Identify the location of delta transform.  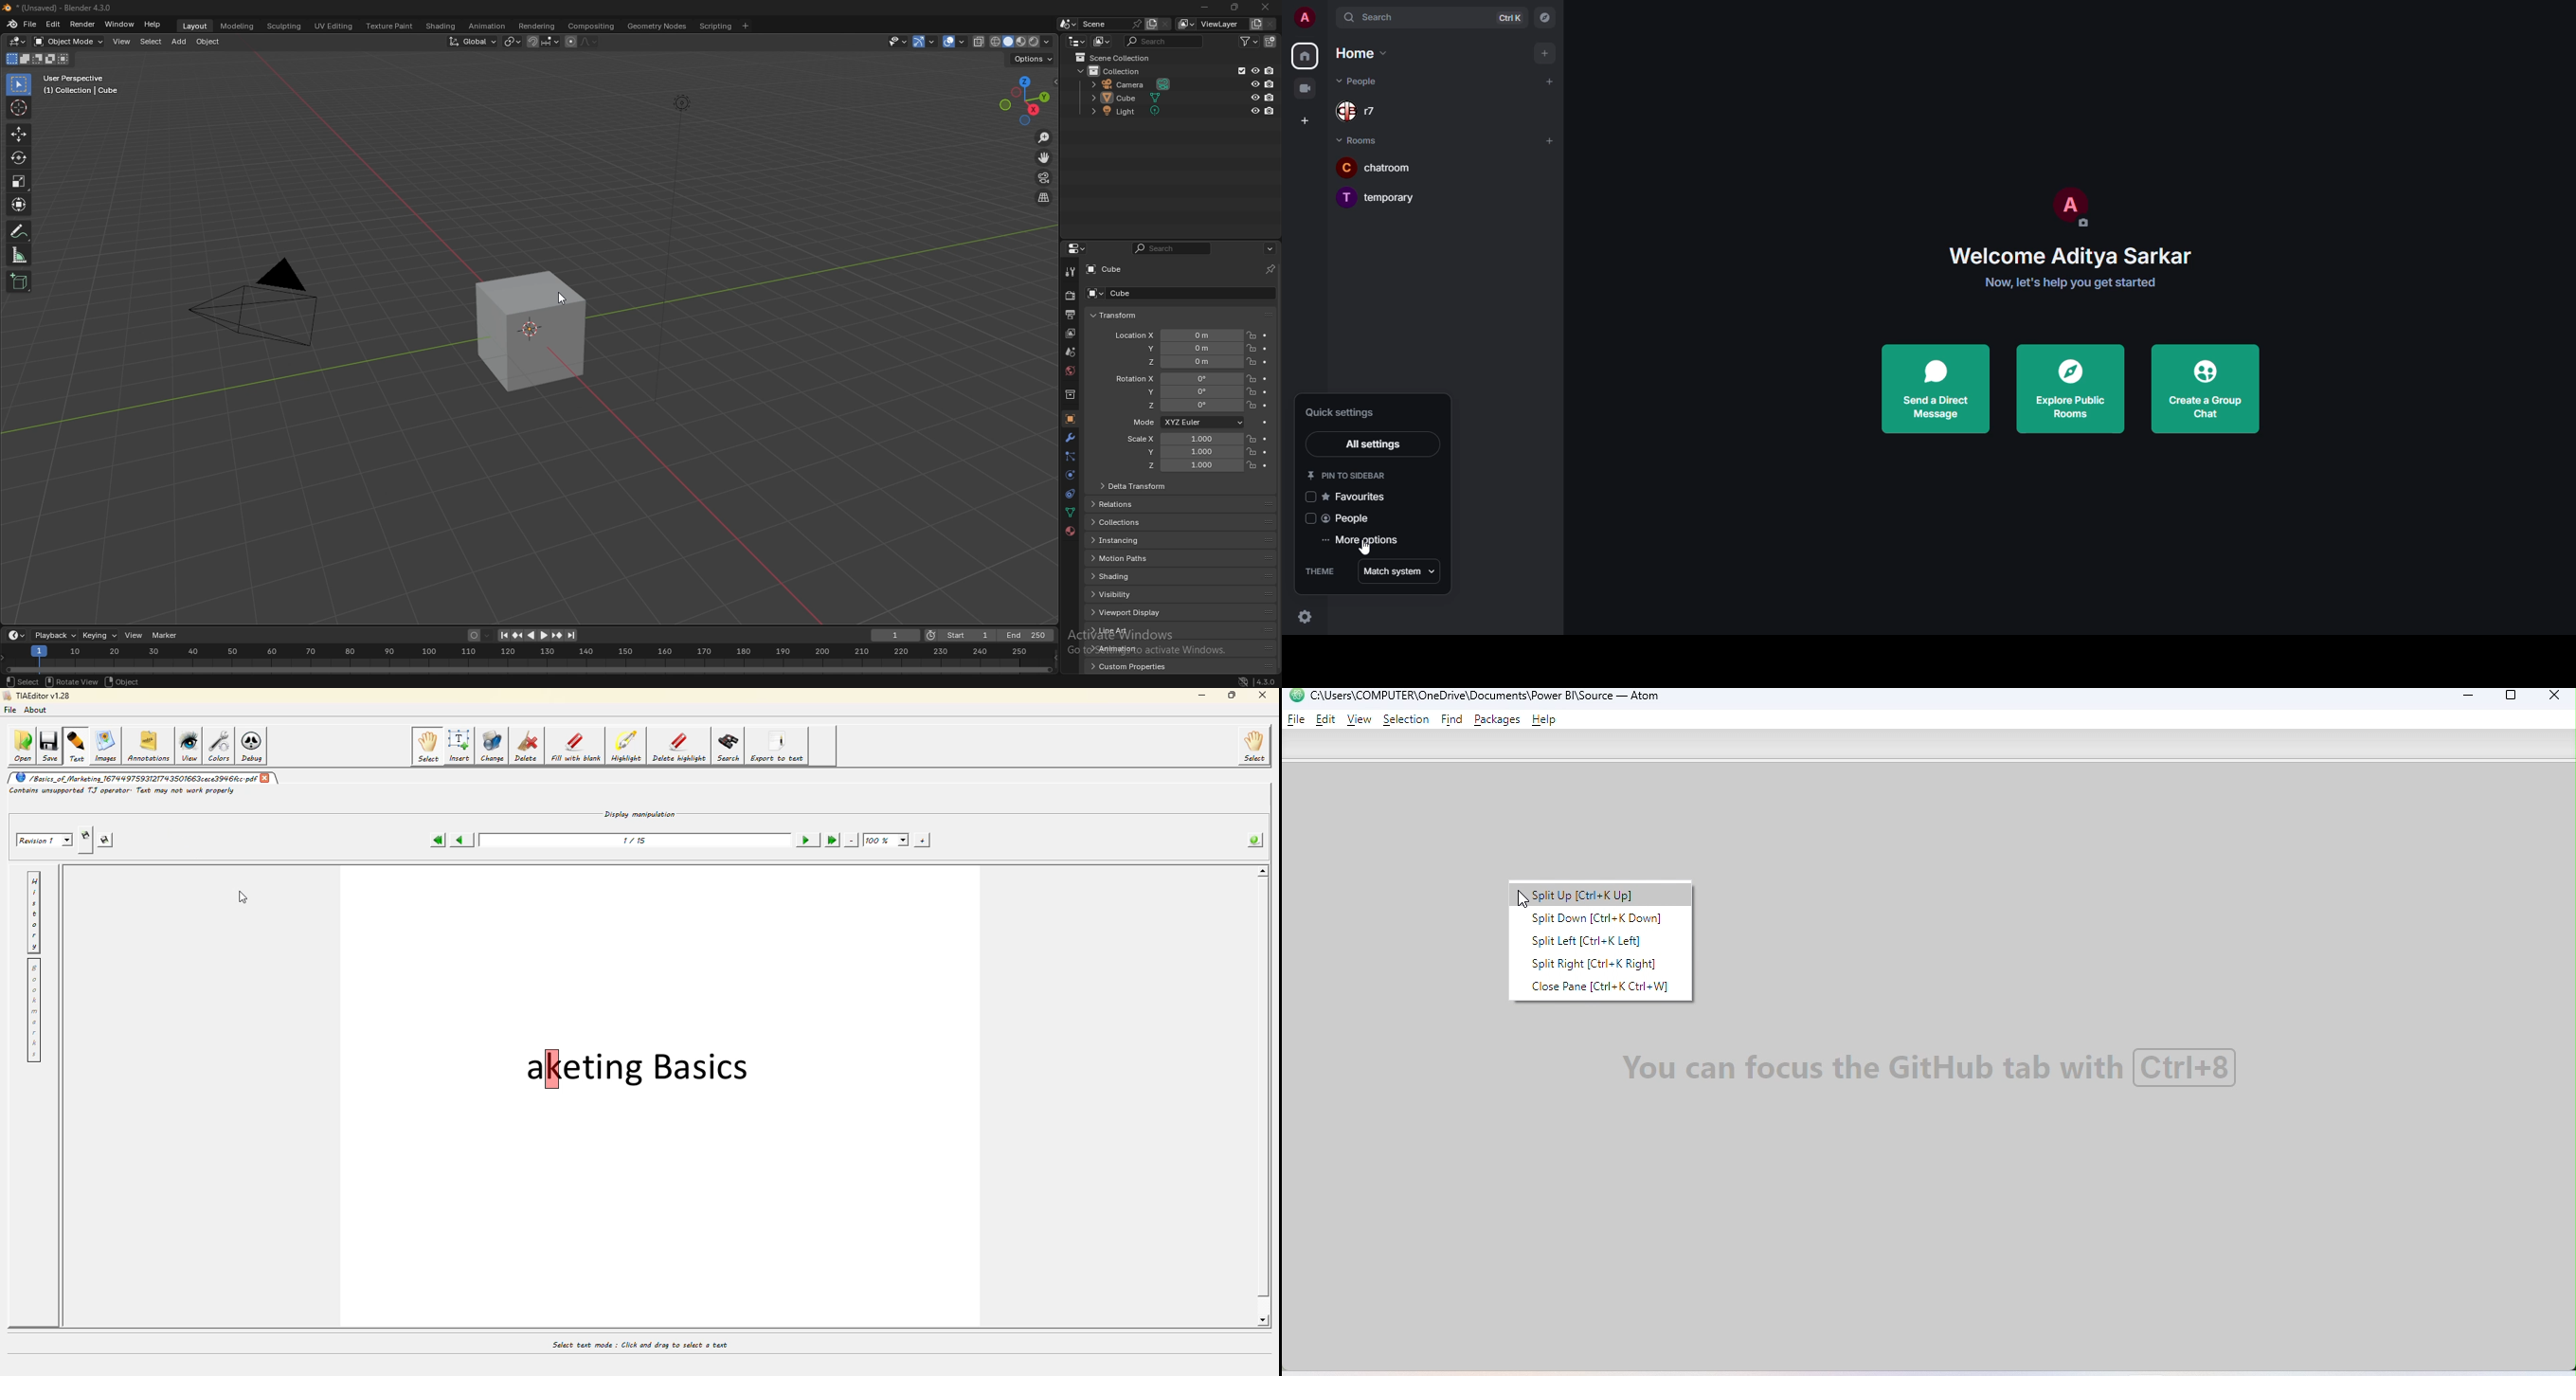
(1135, 486).